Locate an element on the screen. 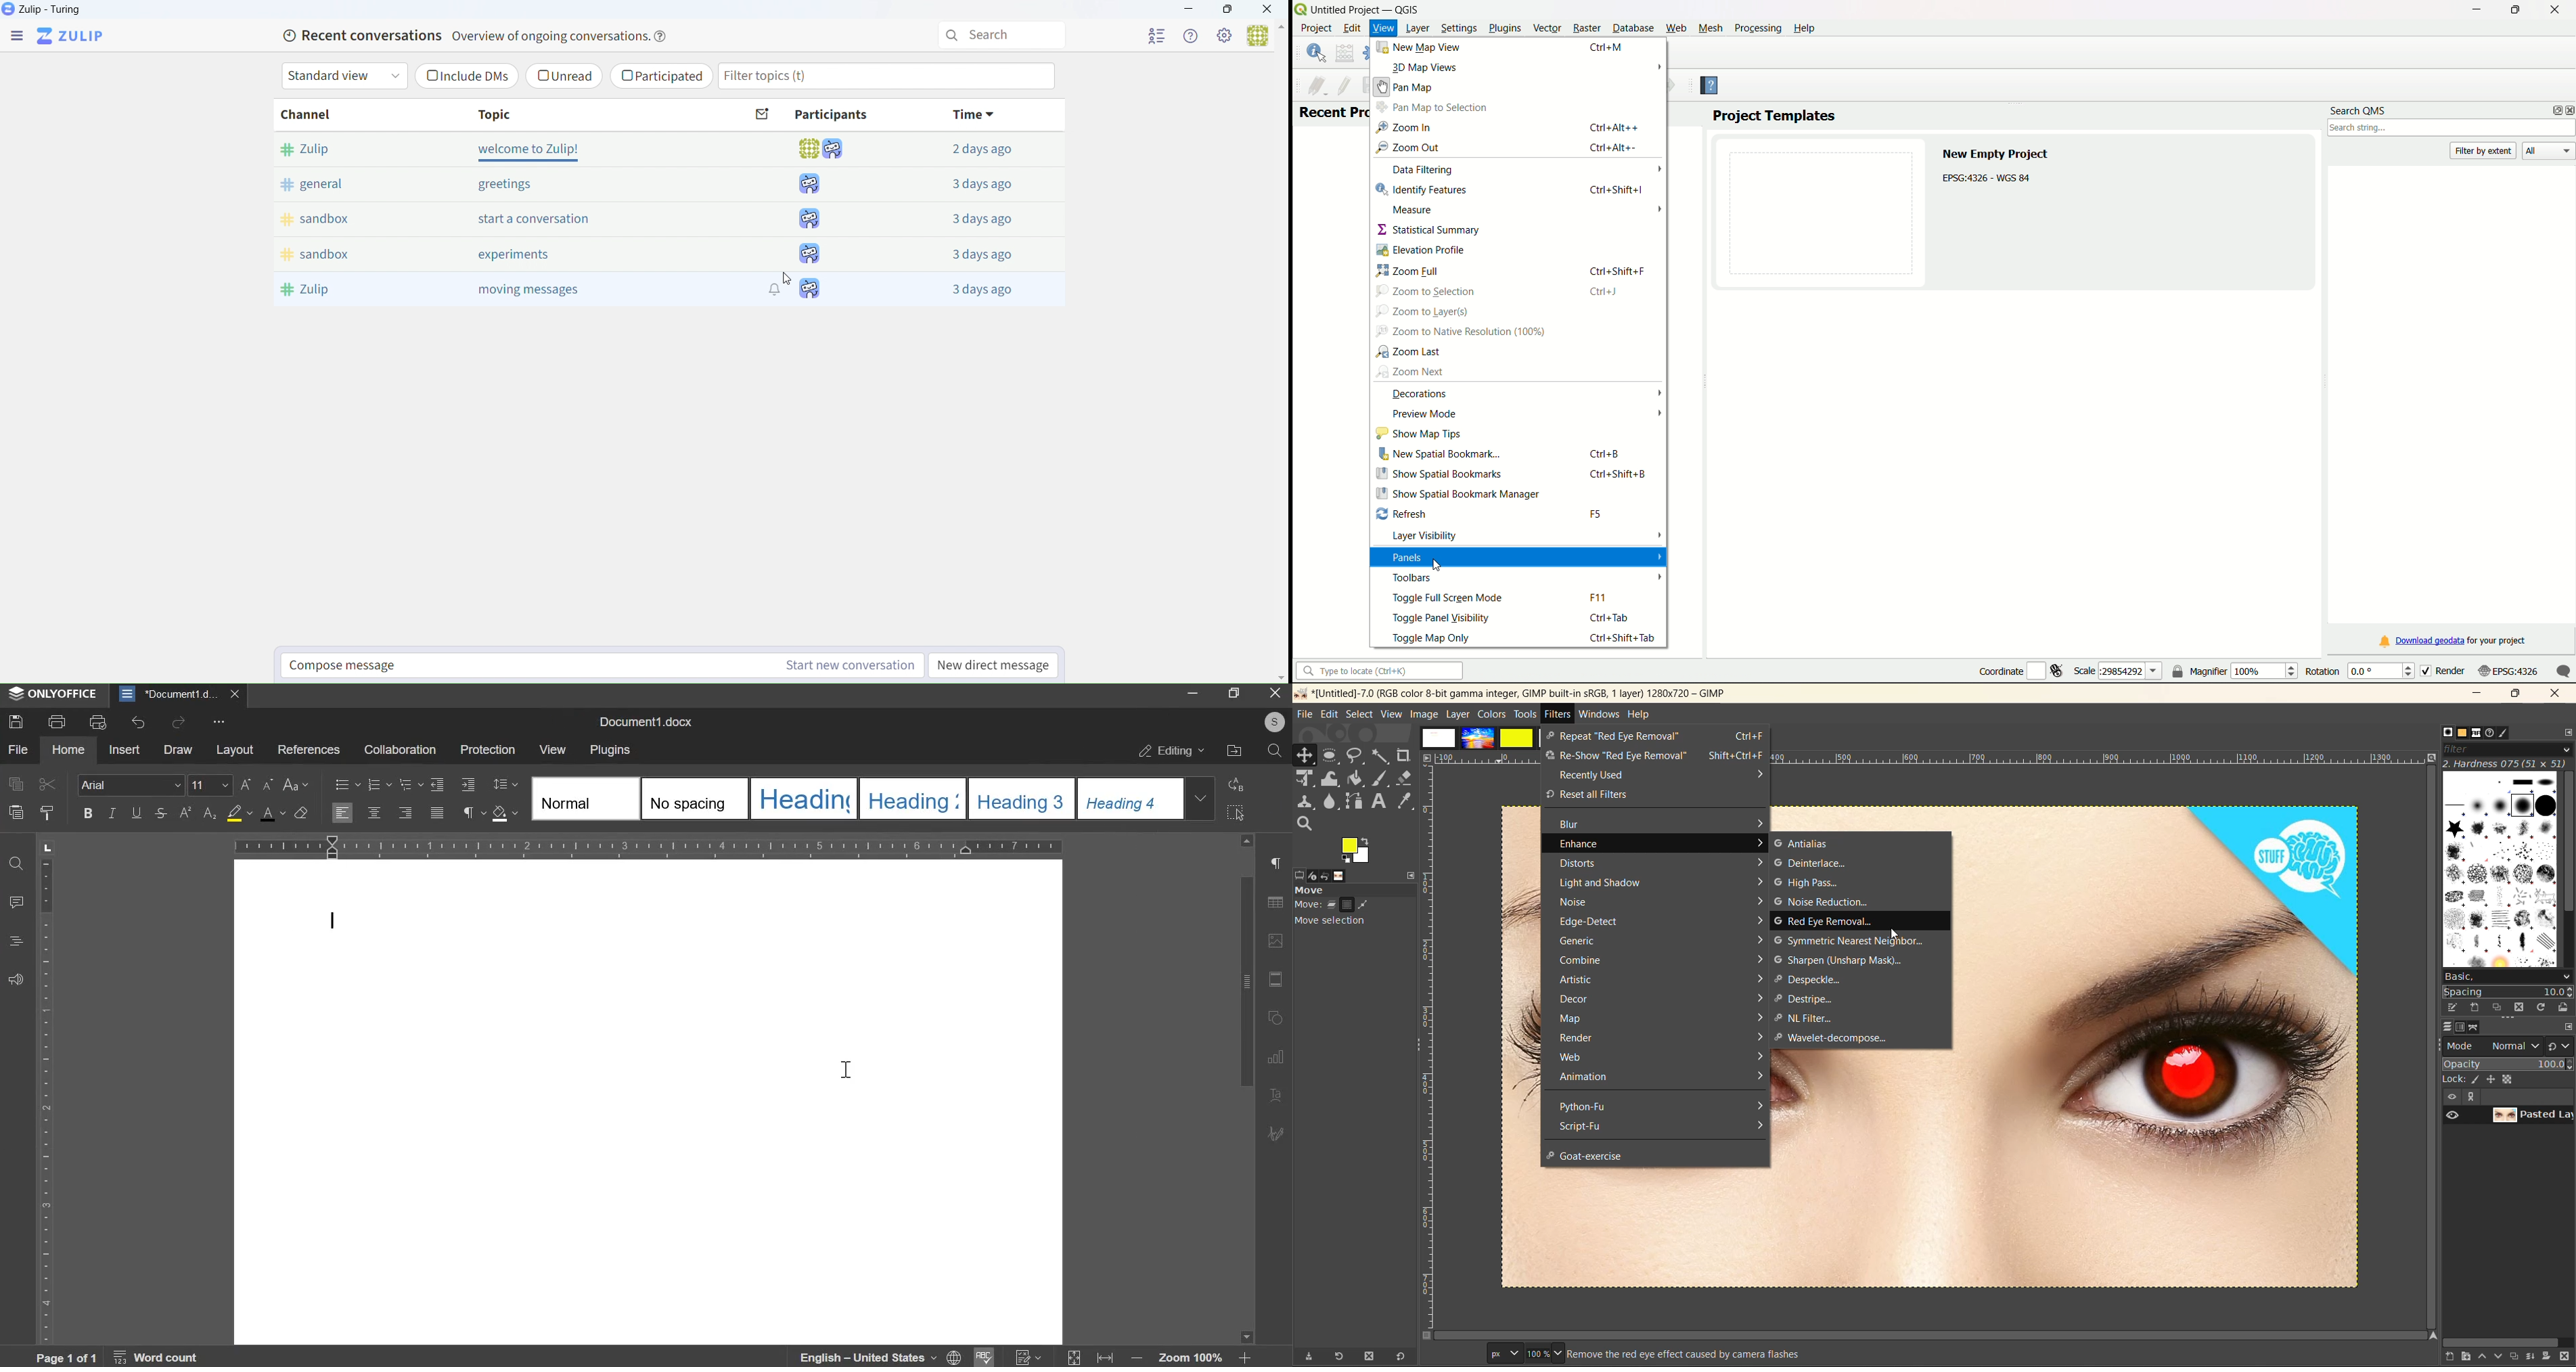  ruler is located at coordinates (1431, 1046).